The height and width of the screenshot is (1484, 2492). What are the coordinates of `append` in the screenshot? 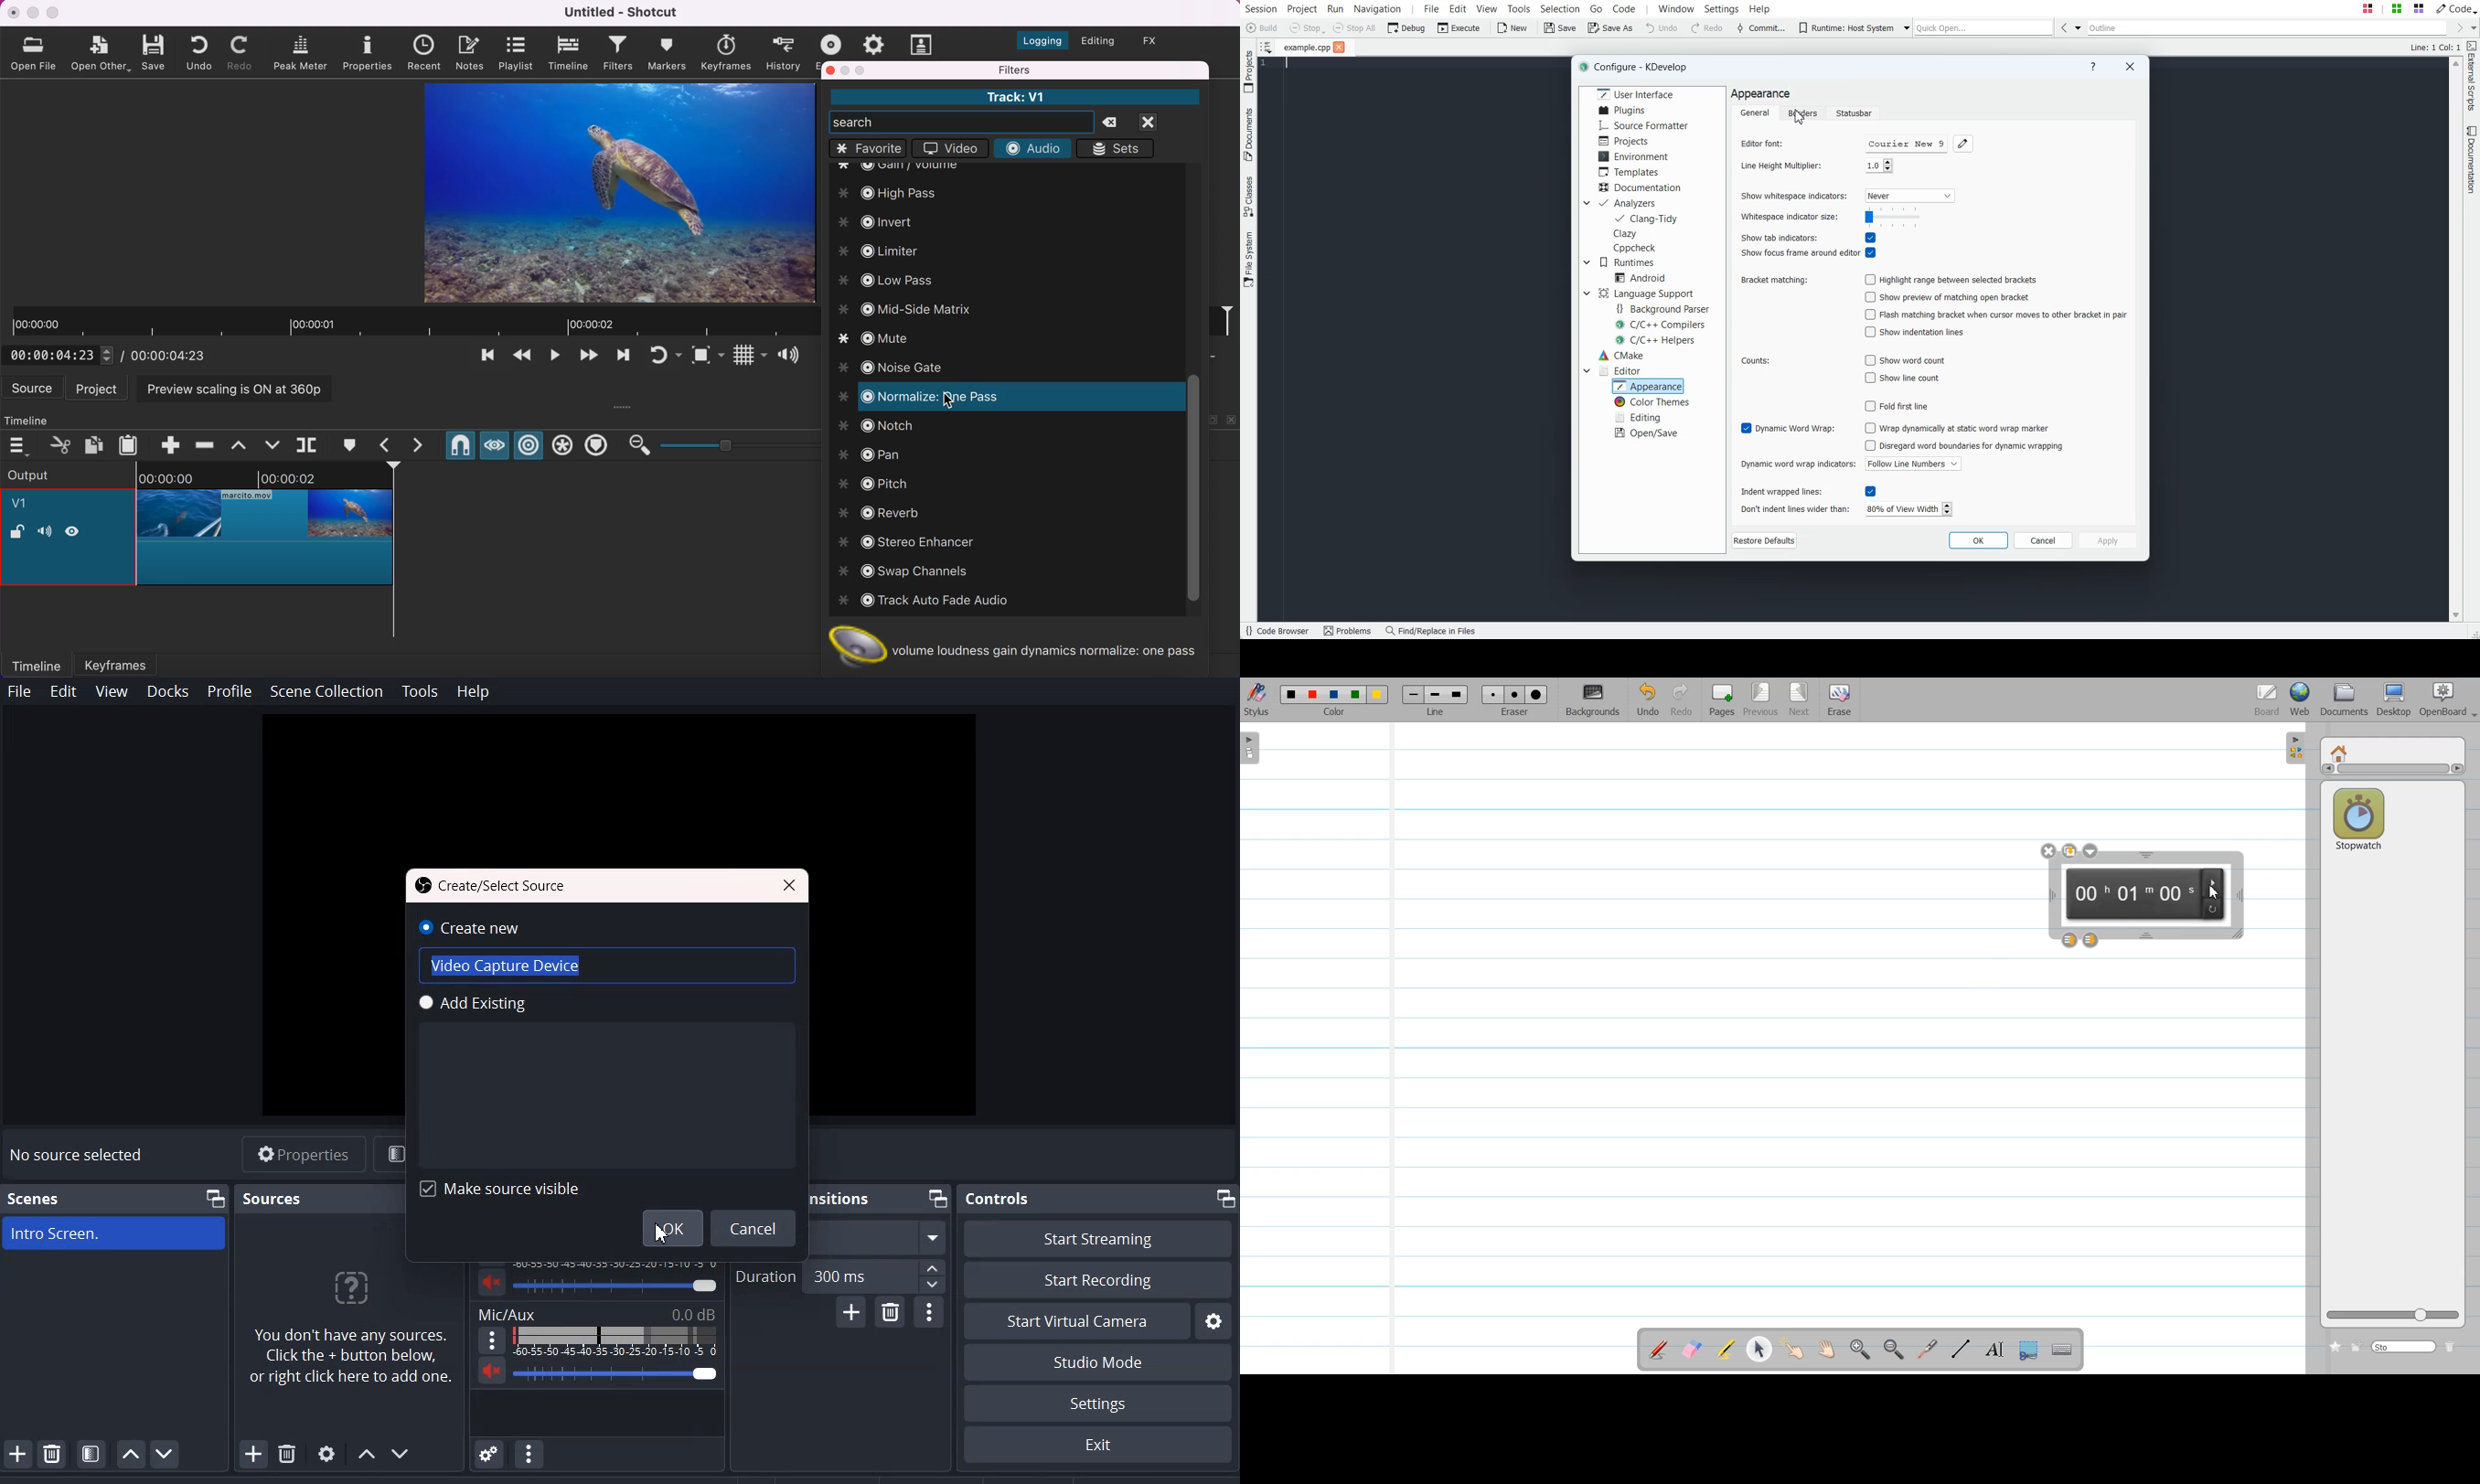 It's located at (163, 444).